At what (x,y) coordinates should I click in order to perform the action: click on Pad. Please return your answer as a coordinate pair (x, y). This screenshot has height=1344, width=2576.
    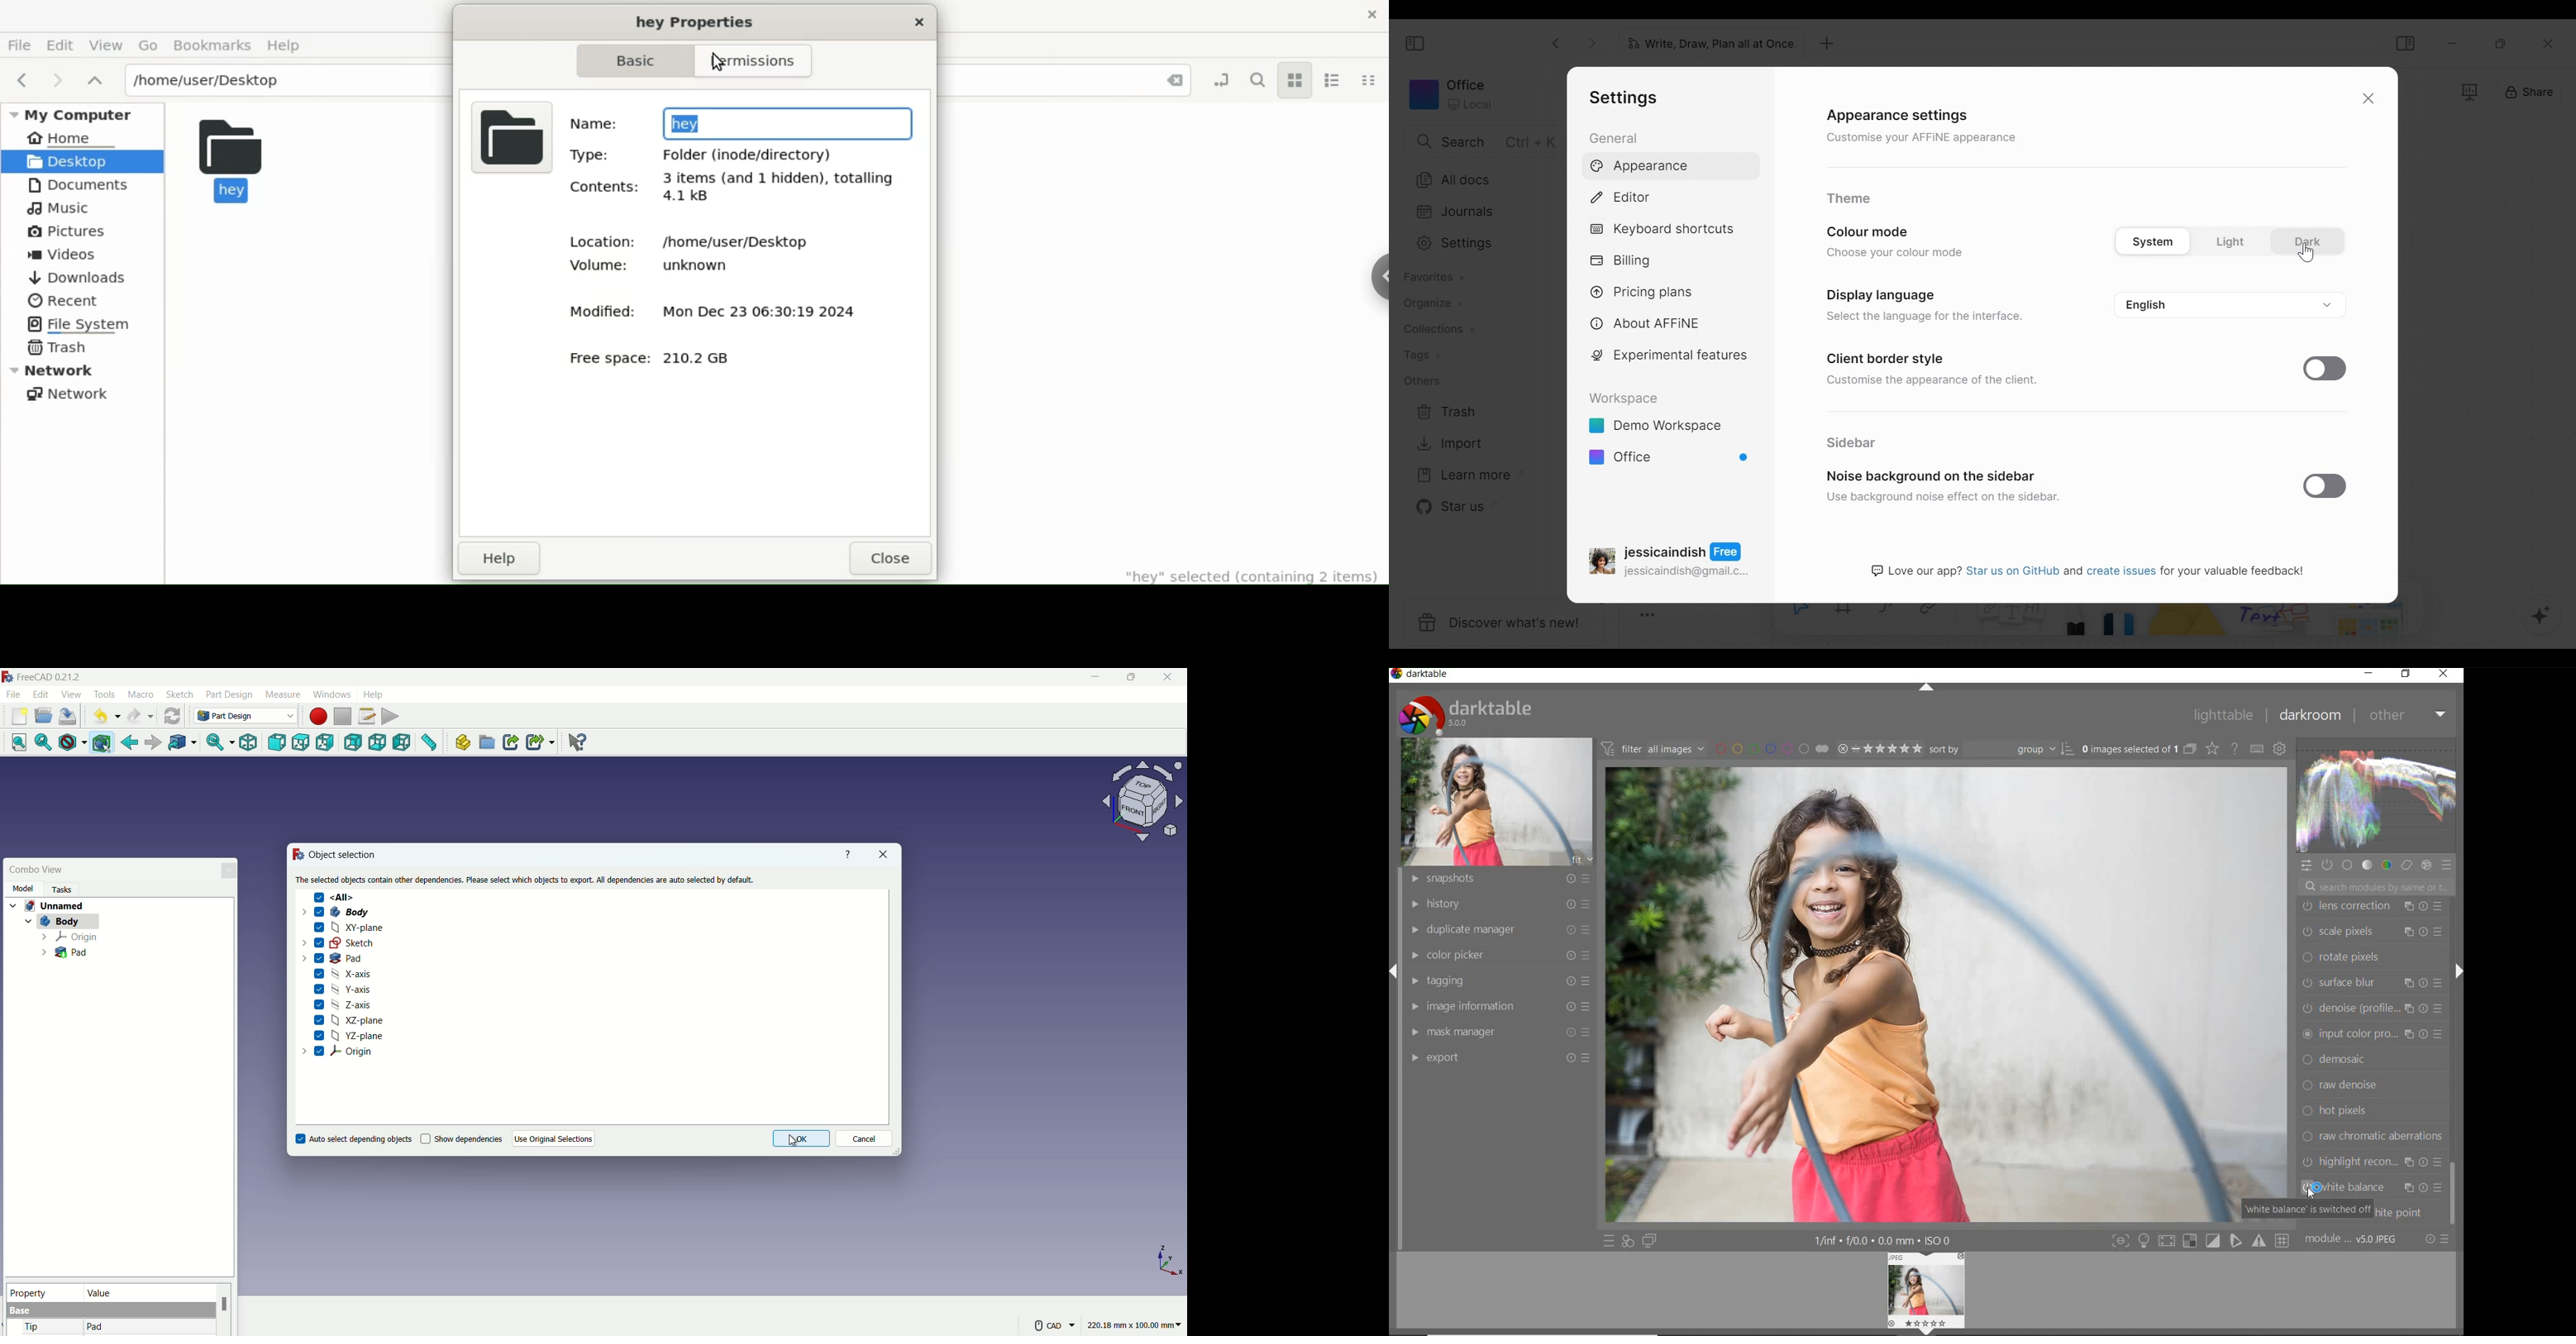
    Looking at the image, I should click on (64, 953).